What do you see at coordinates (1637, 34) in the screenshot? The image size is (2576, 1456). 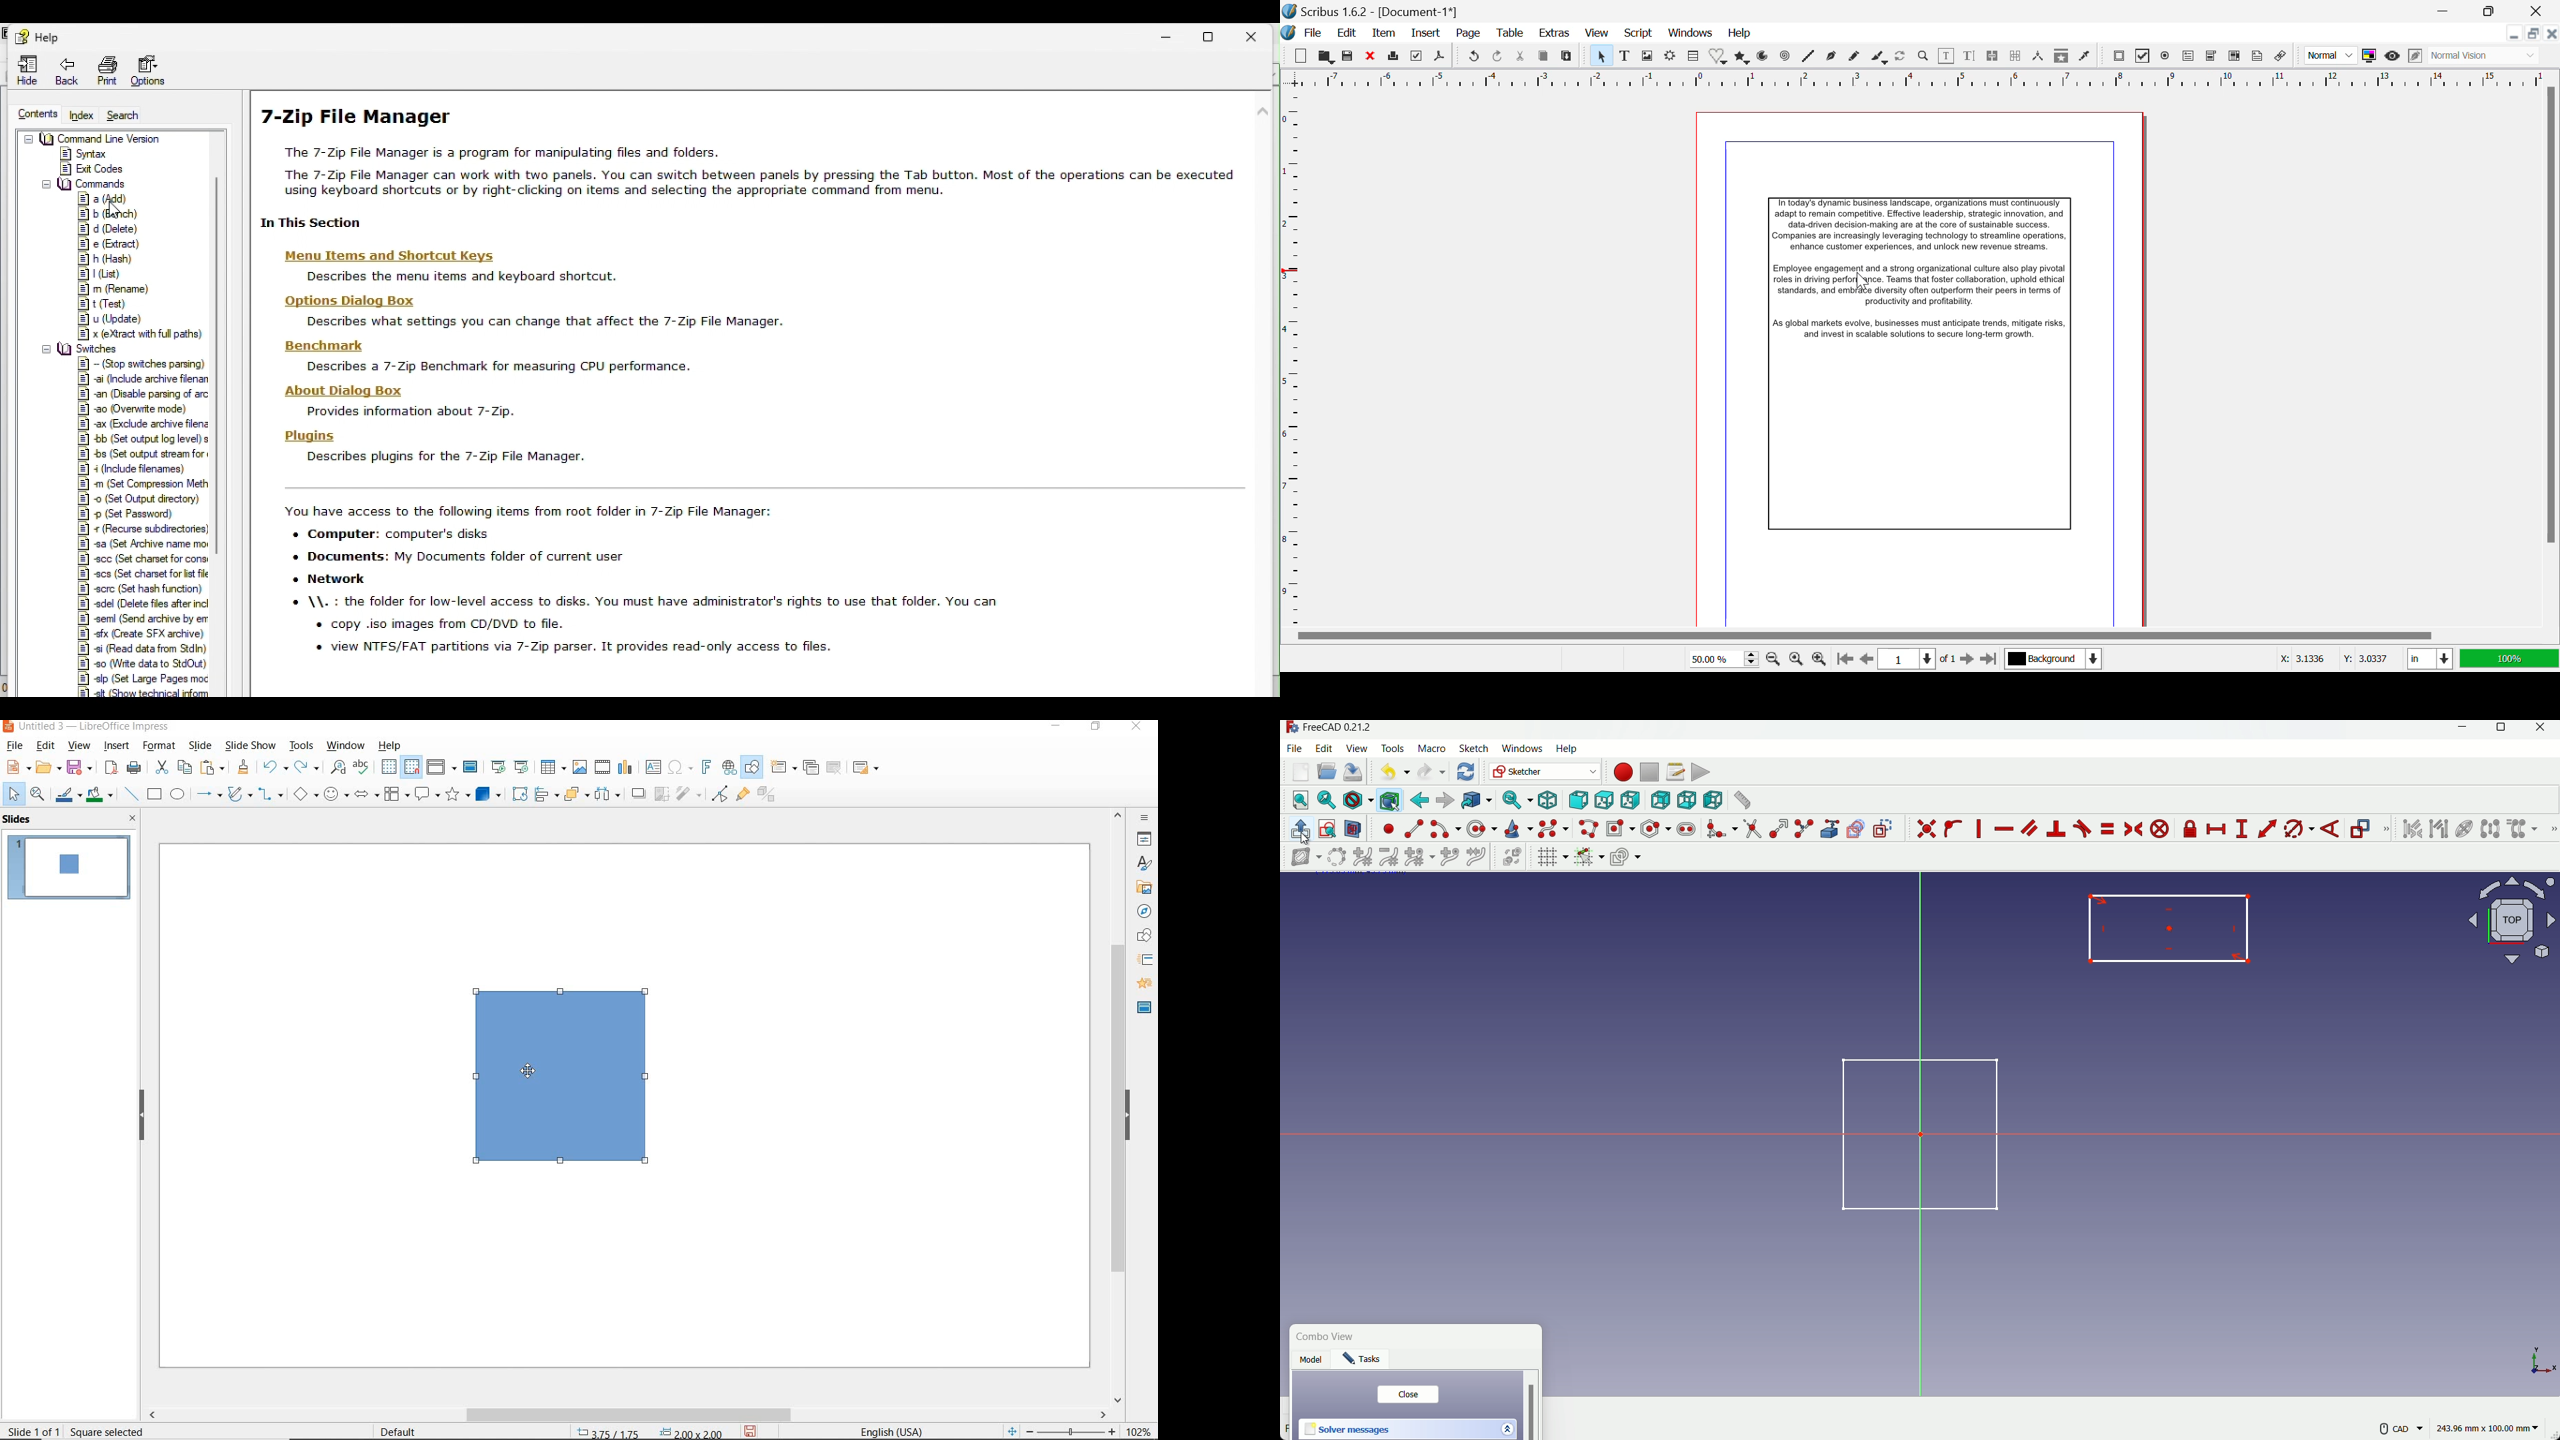 I see `Script` at bounding box center [1637, 34].